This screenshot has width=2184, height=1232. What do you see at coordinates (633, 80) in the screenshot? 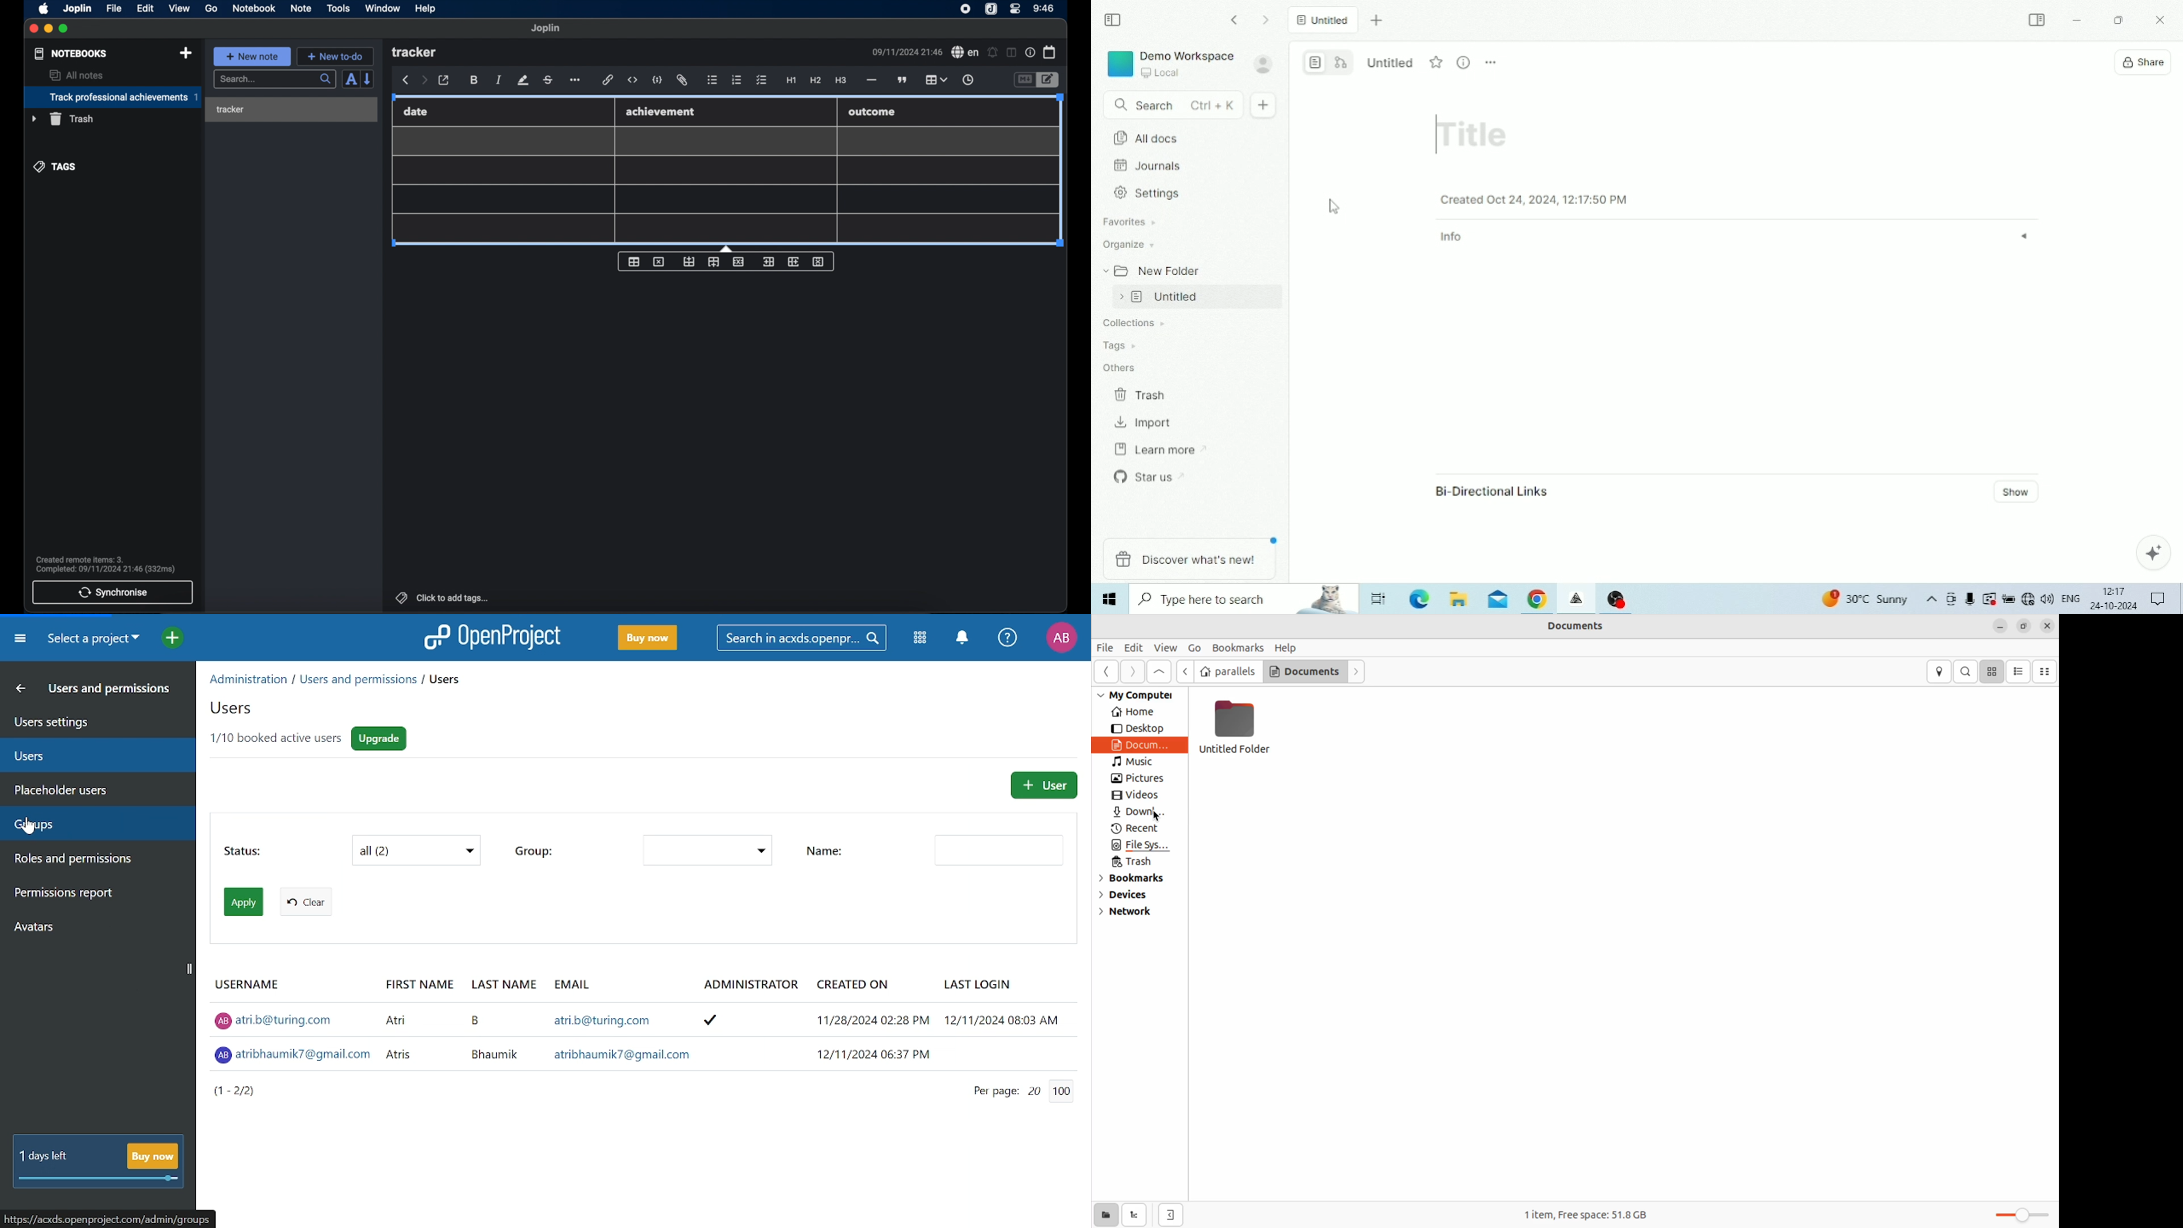
I see `inline code` at bounding box center [633, 80].